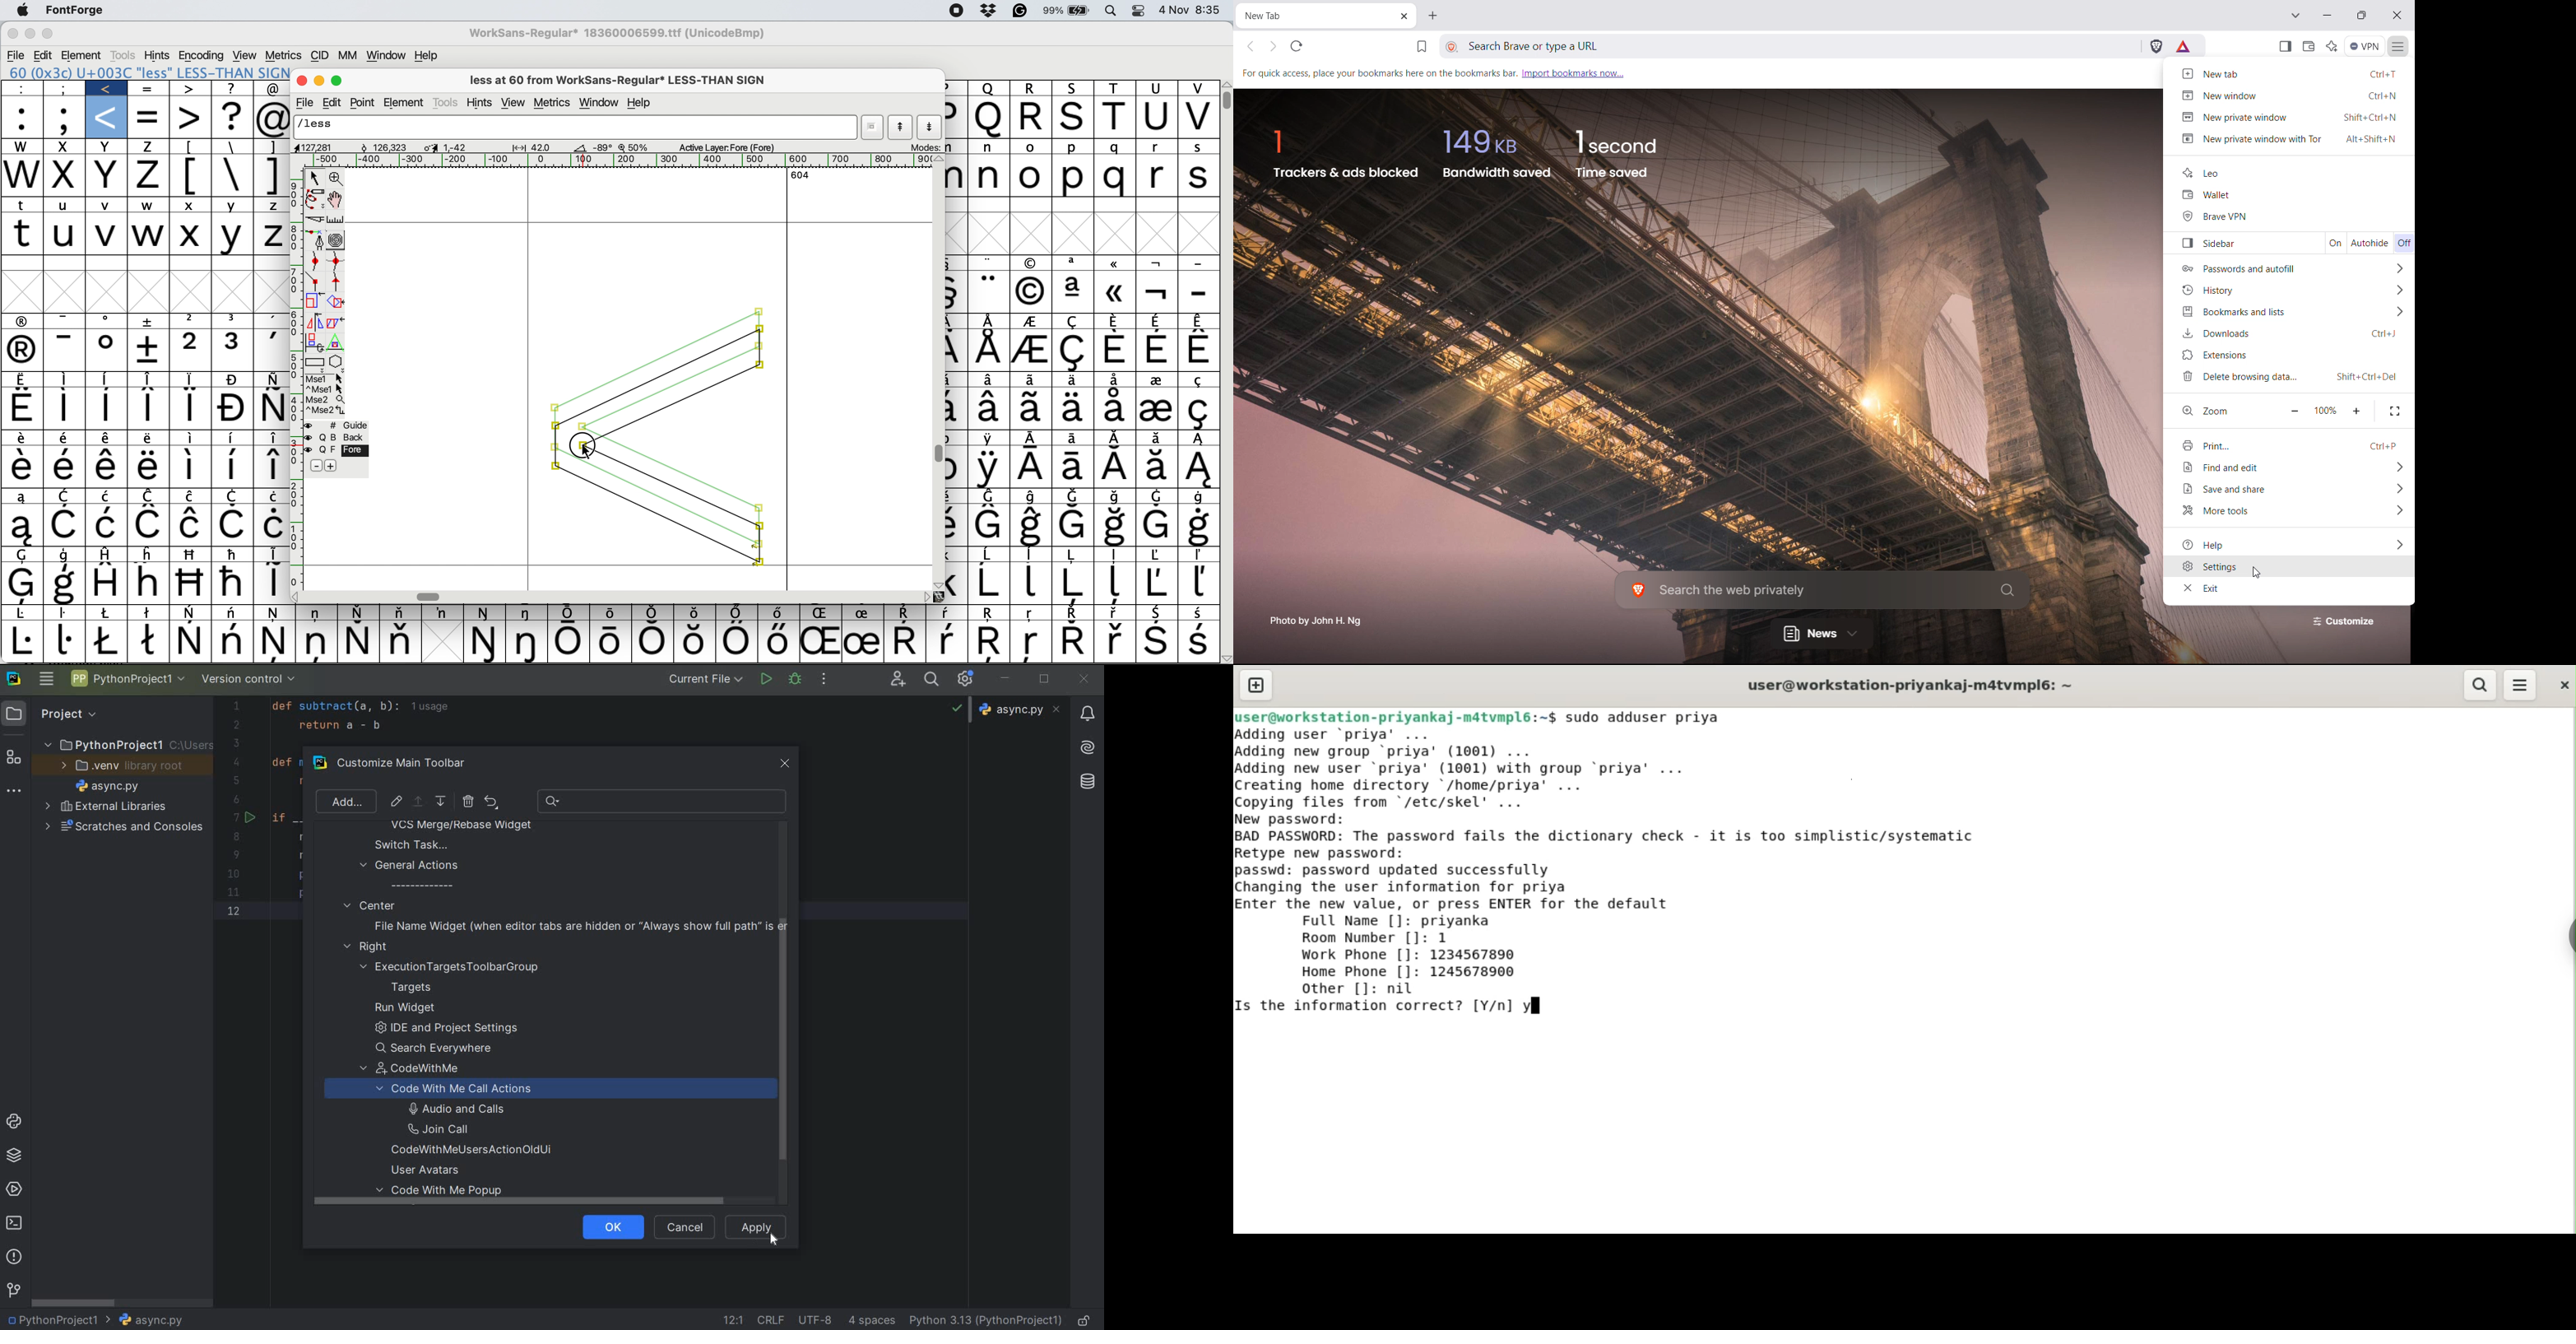  Describe the element at coordinates (312, 322) in the screenshot. I see `flip the selection` at that location.